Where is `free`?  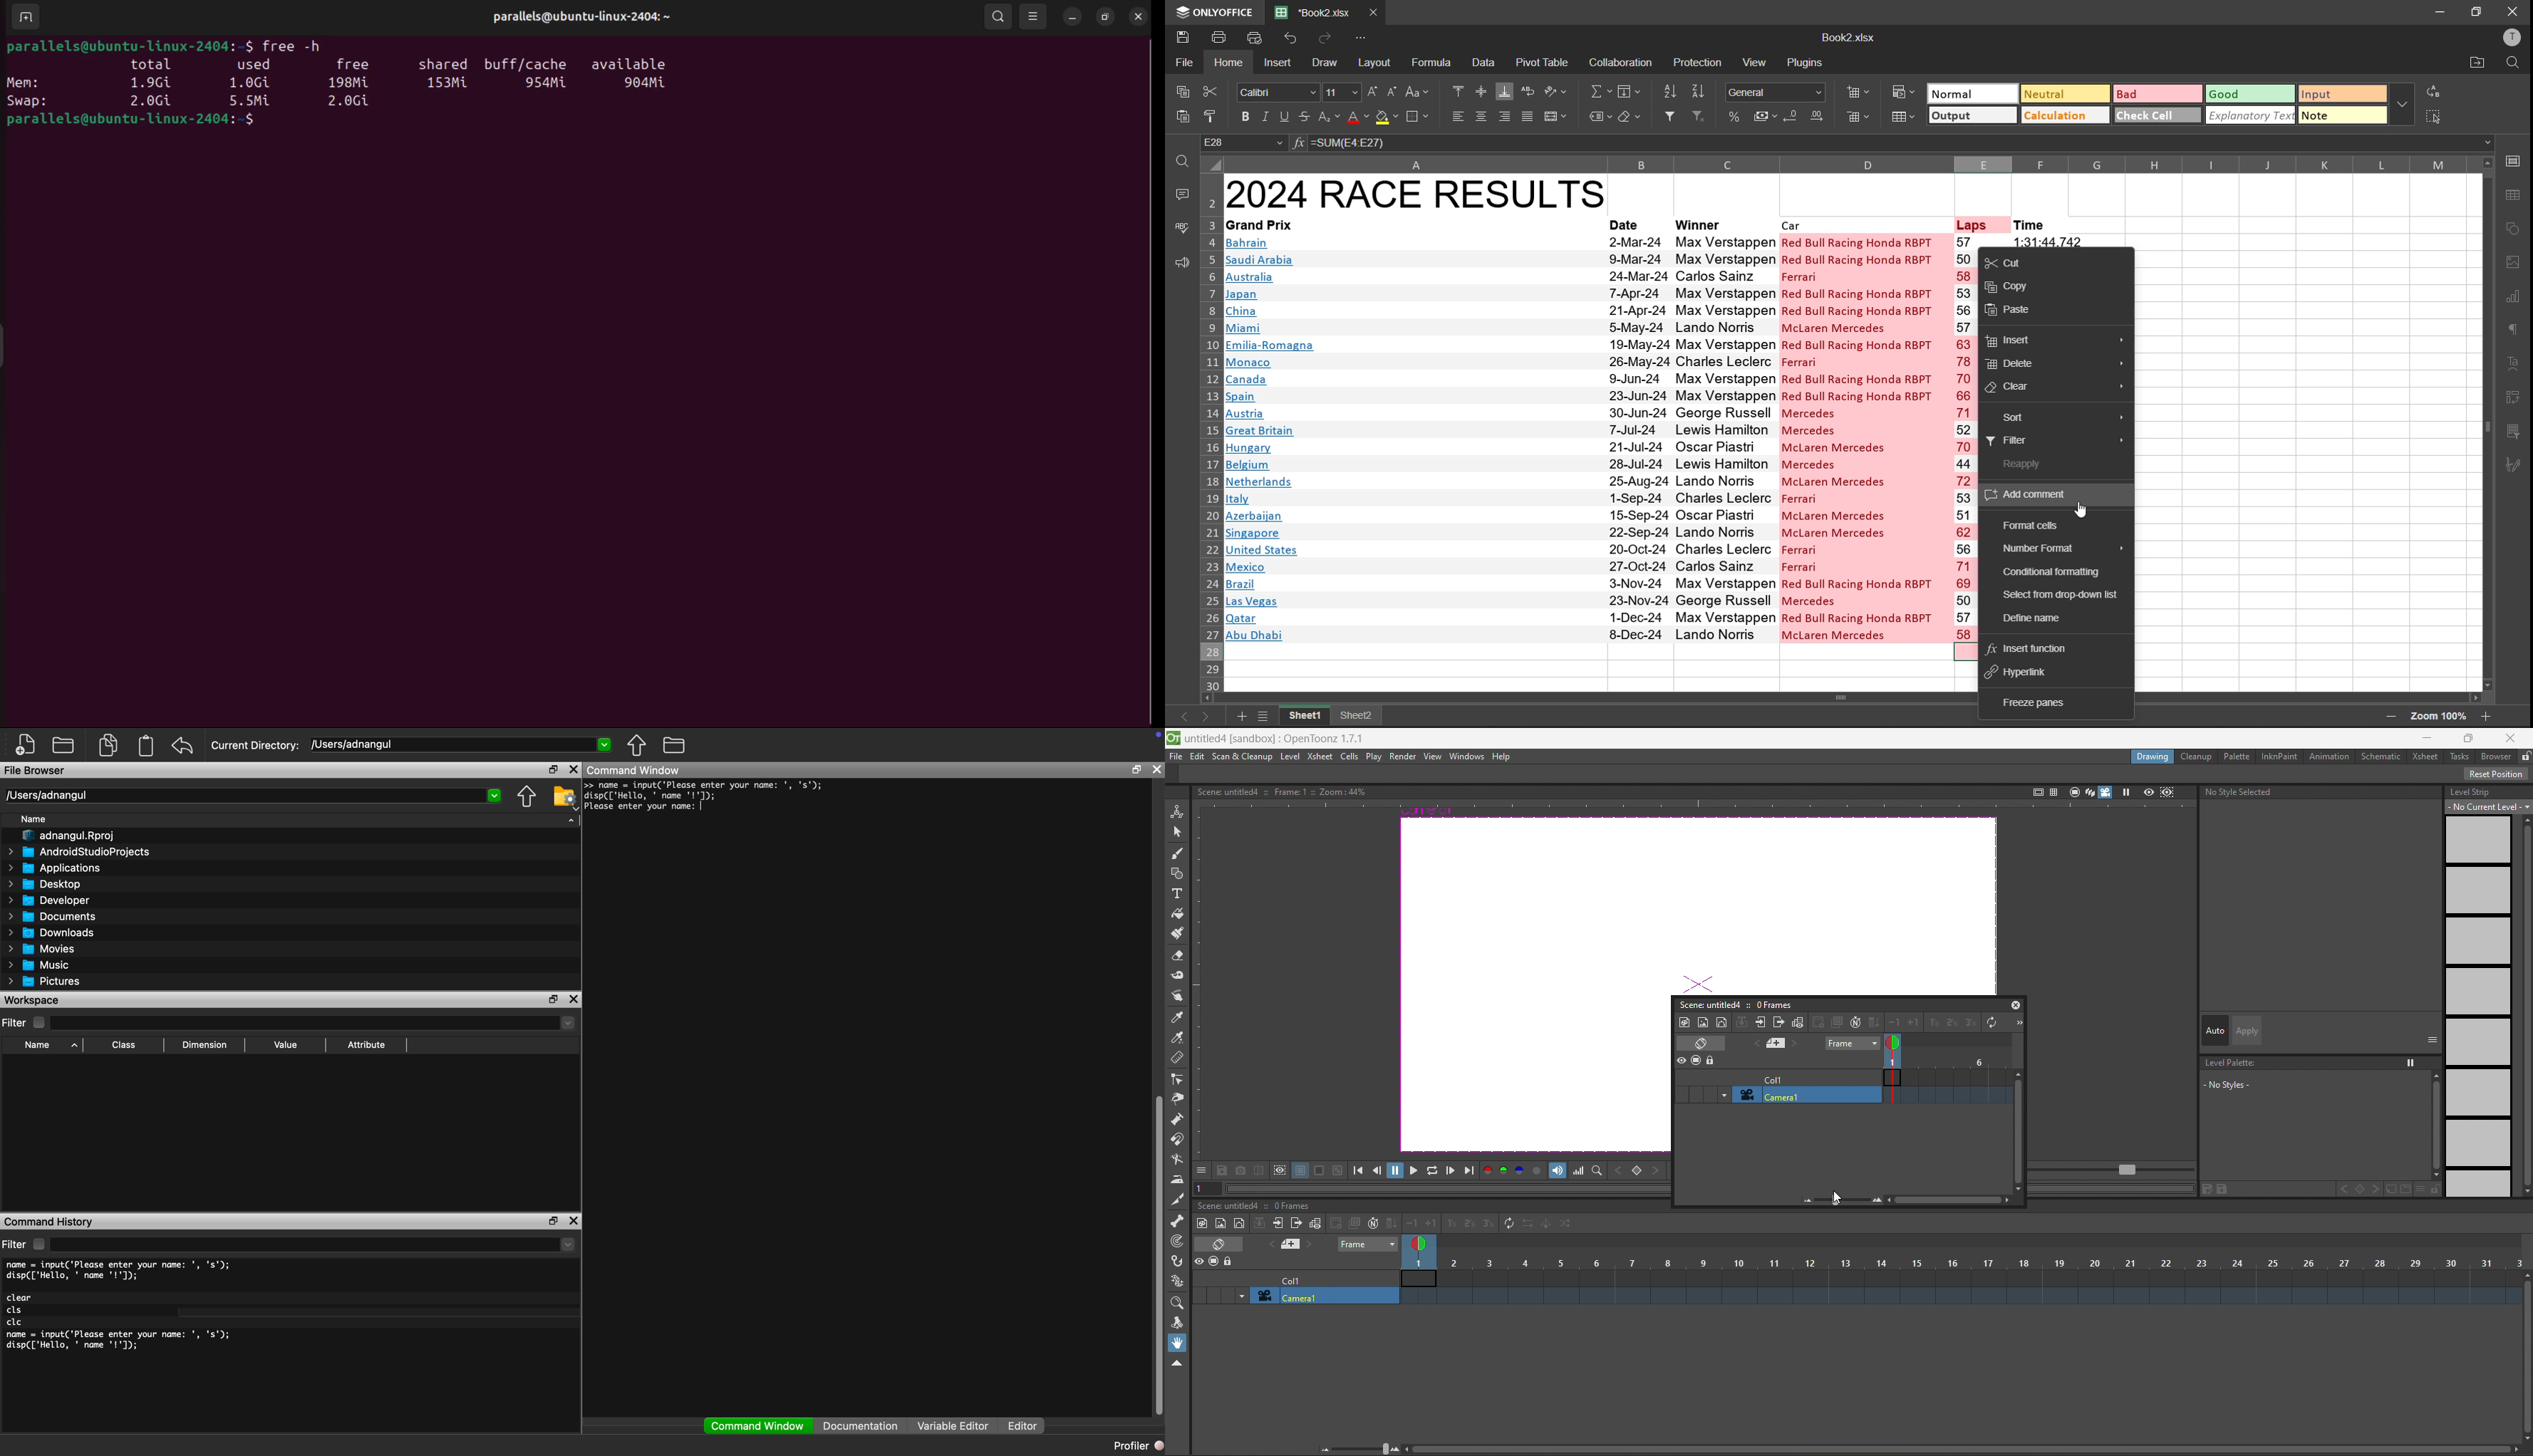
free is located at coordinates (352, 61).